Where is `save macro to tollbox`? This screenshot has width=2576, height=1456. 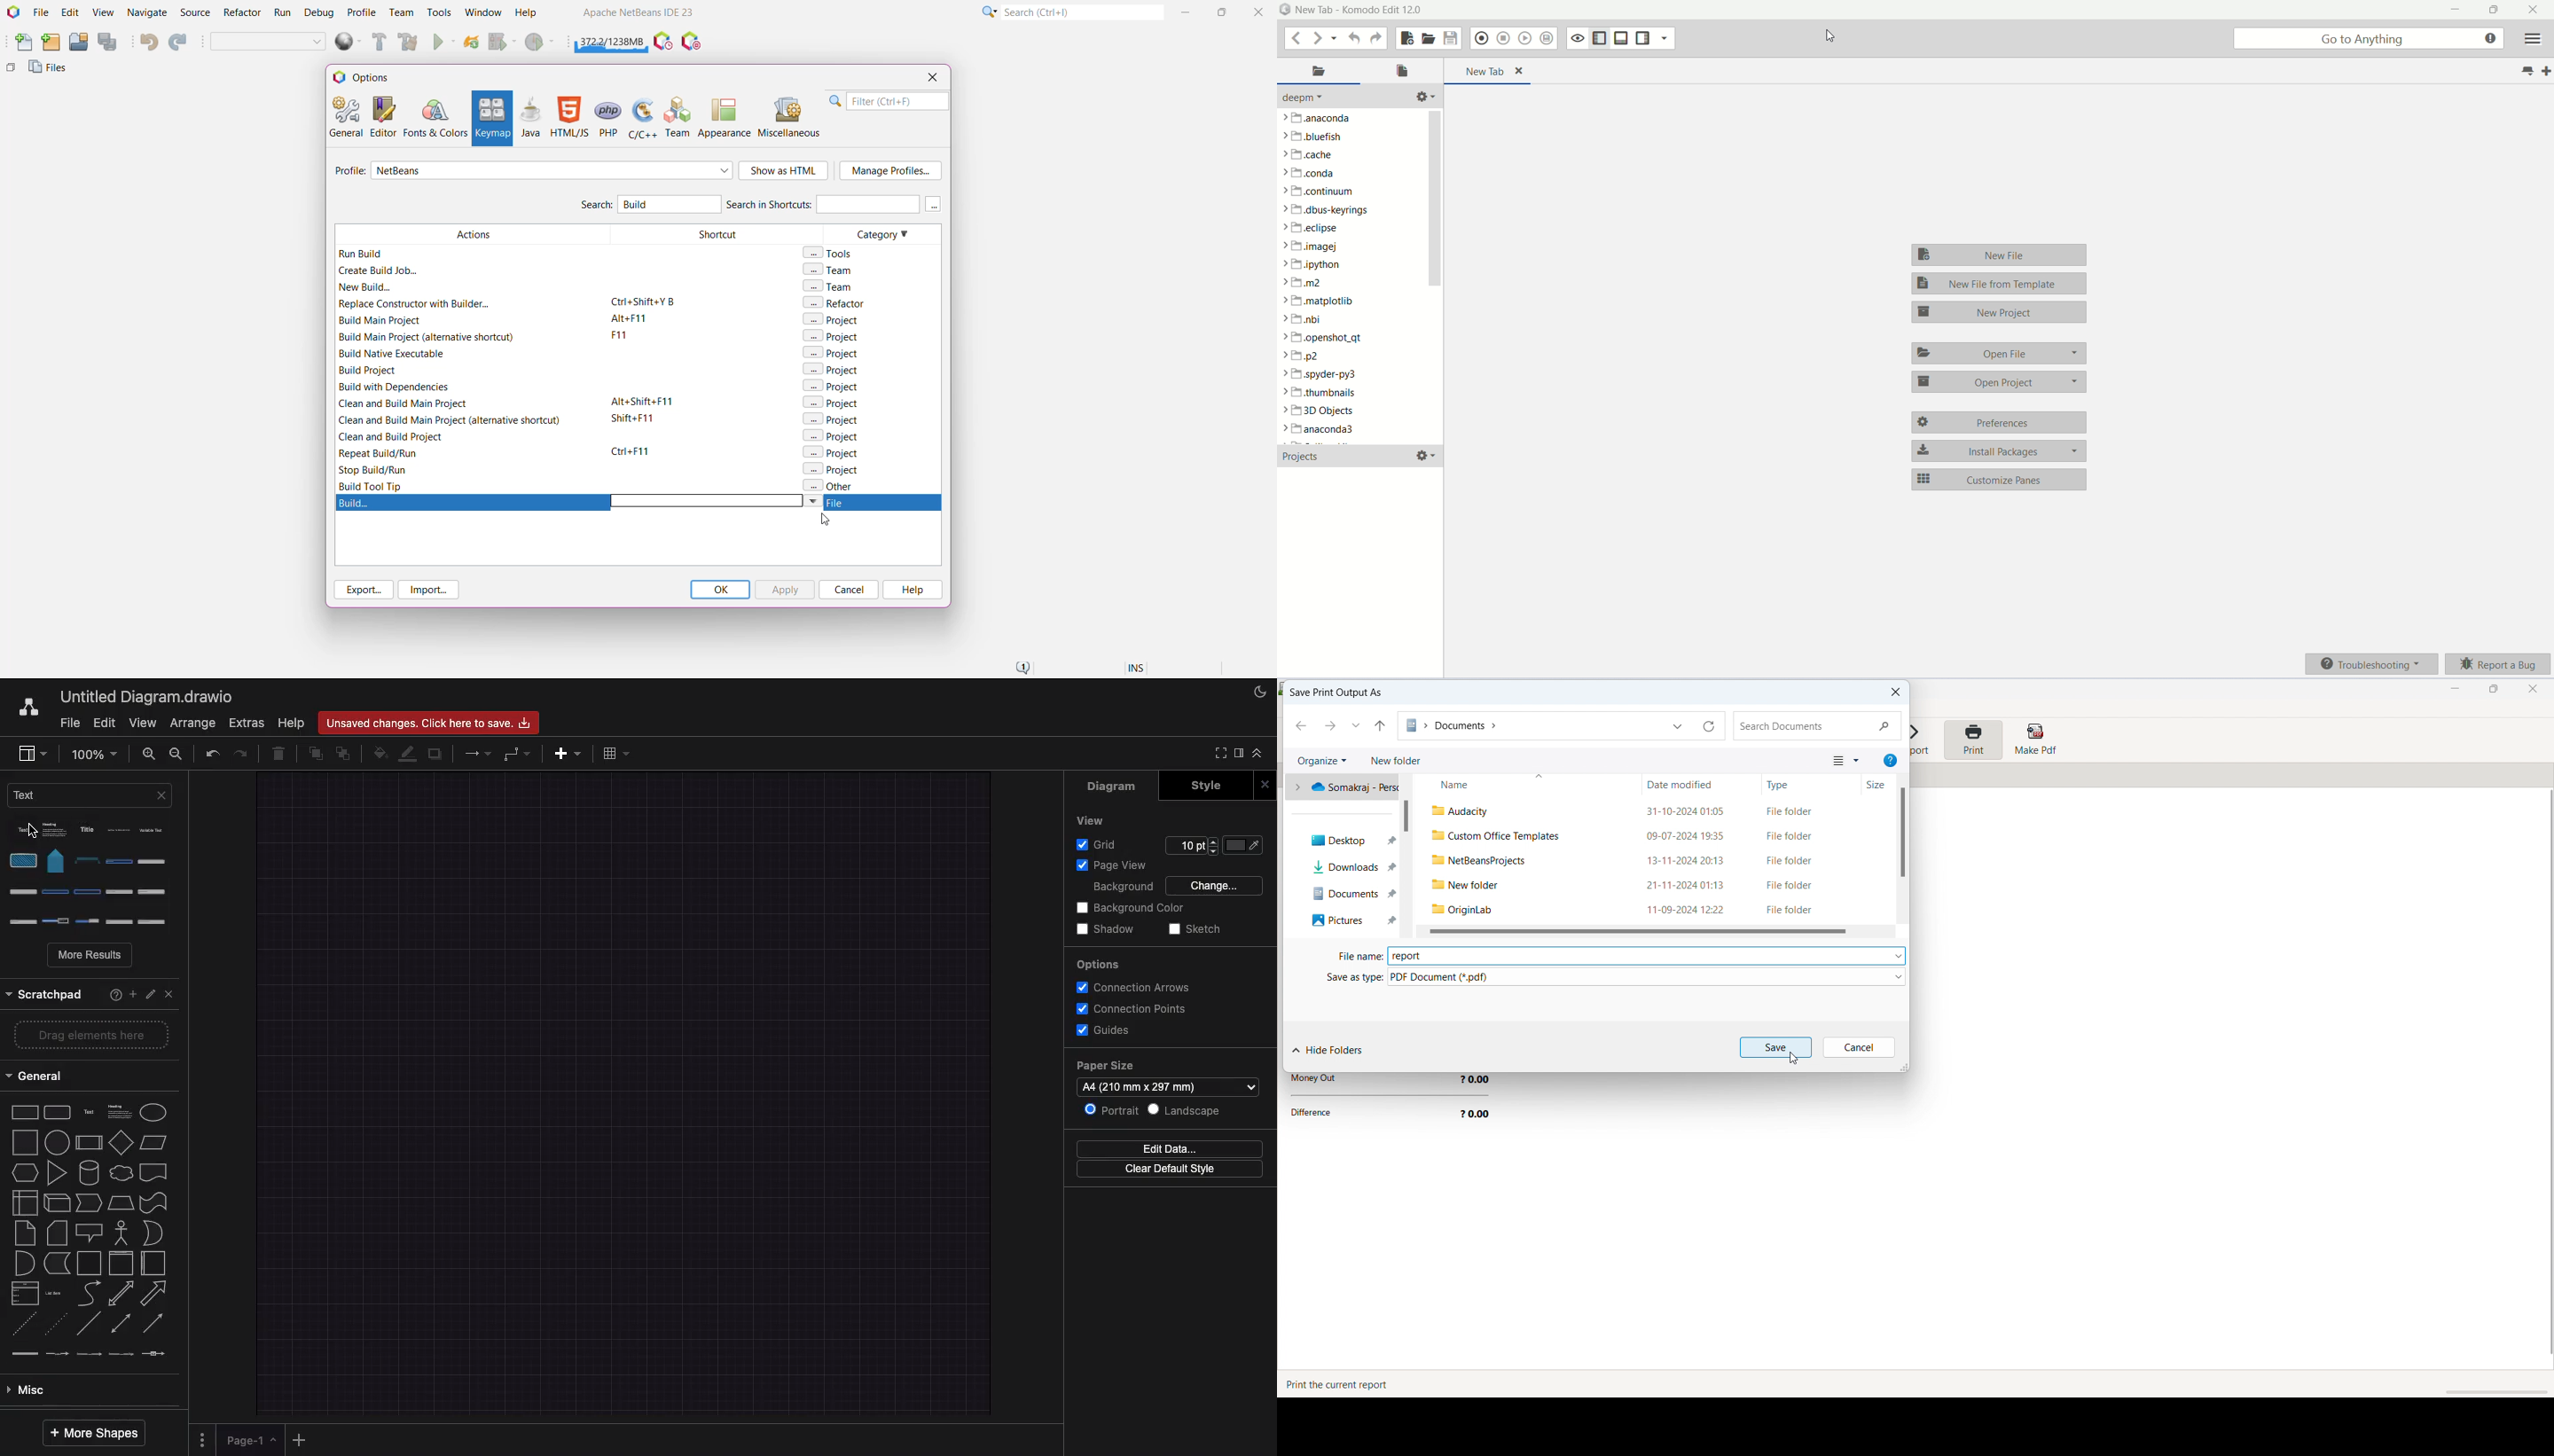
save macro to tollbox is located at coordinates (1546, 39).